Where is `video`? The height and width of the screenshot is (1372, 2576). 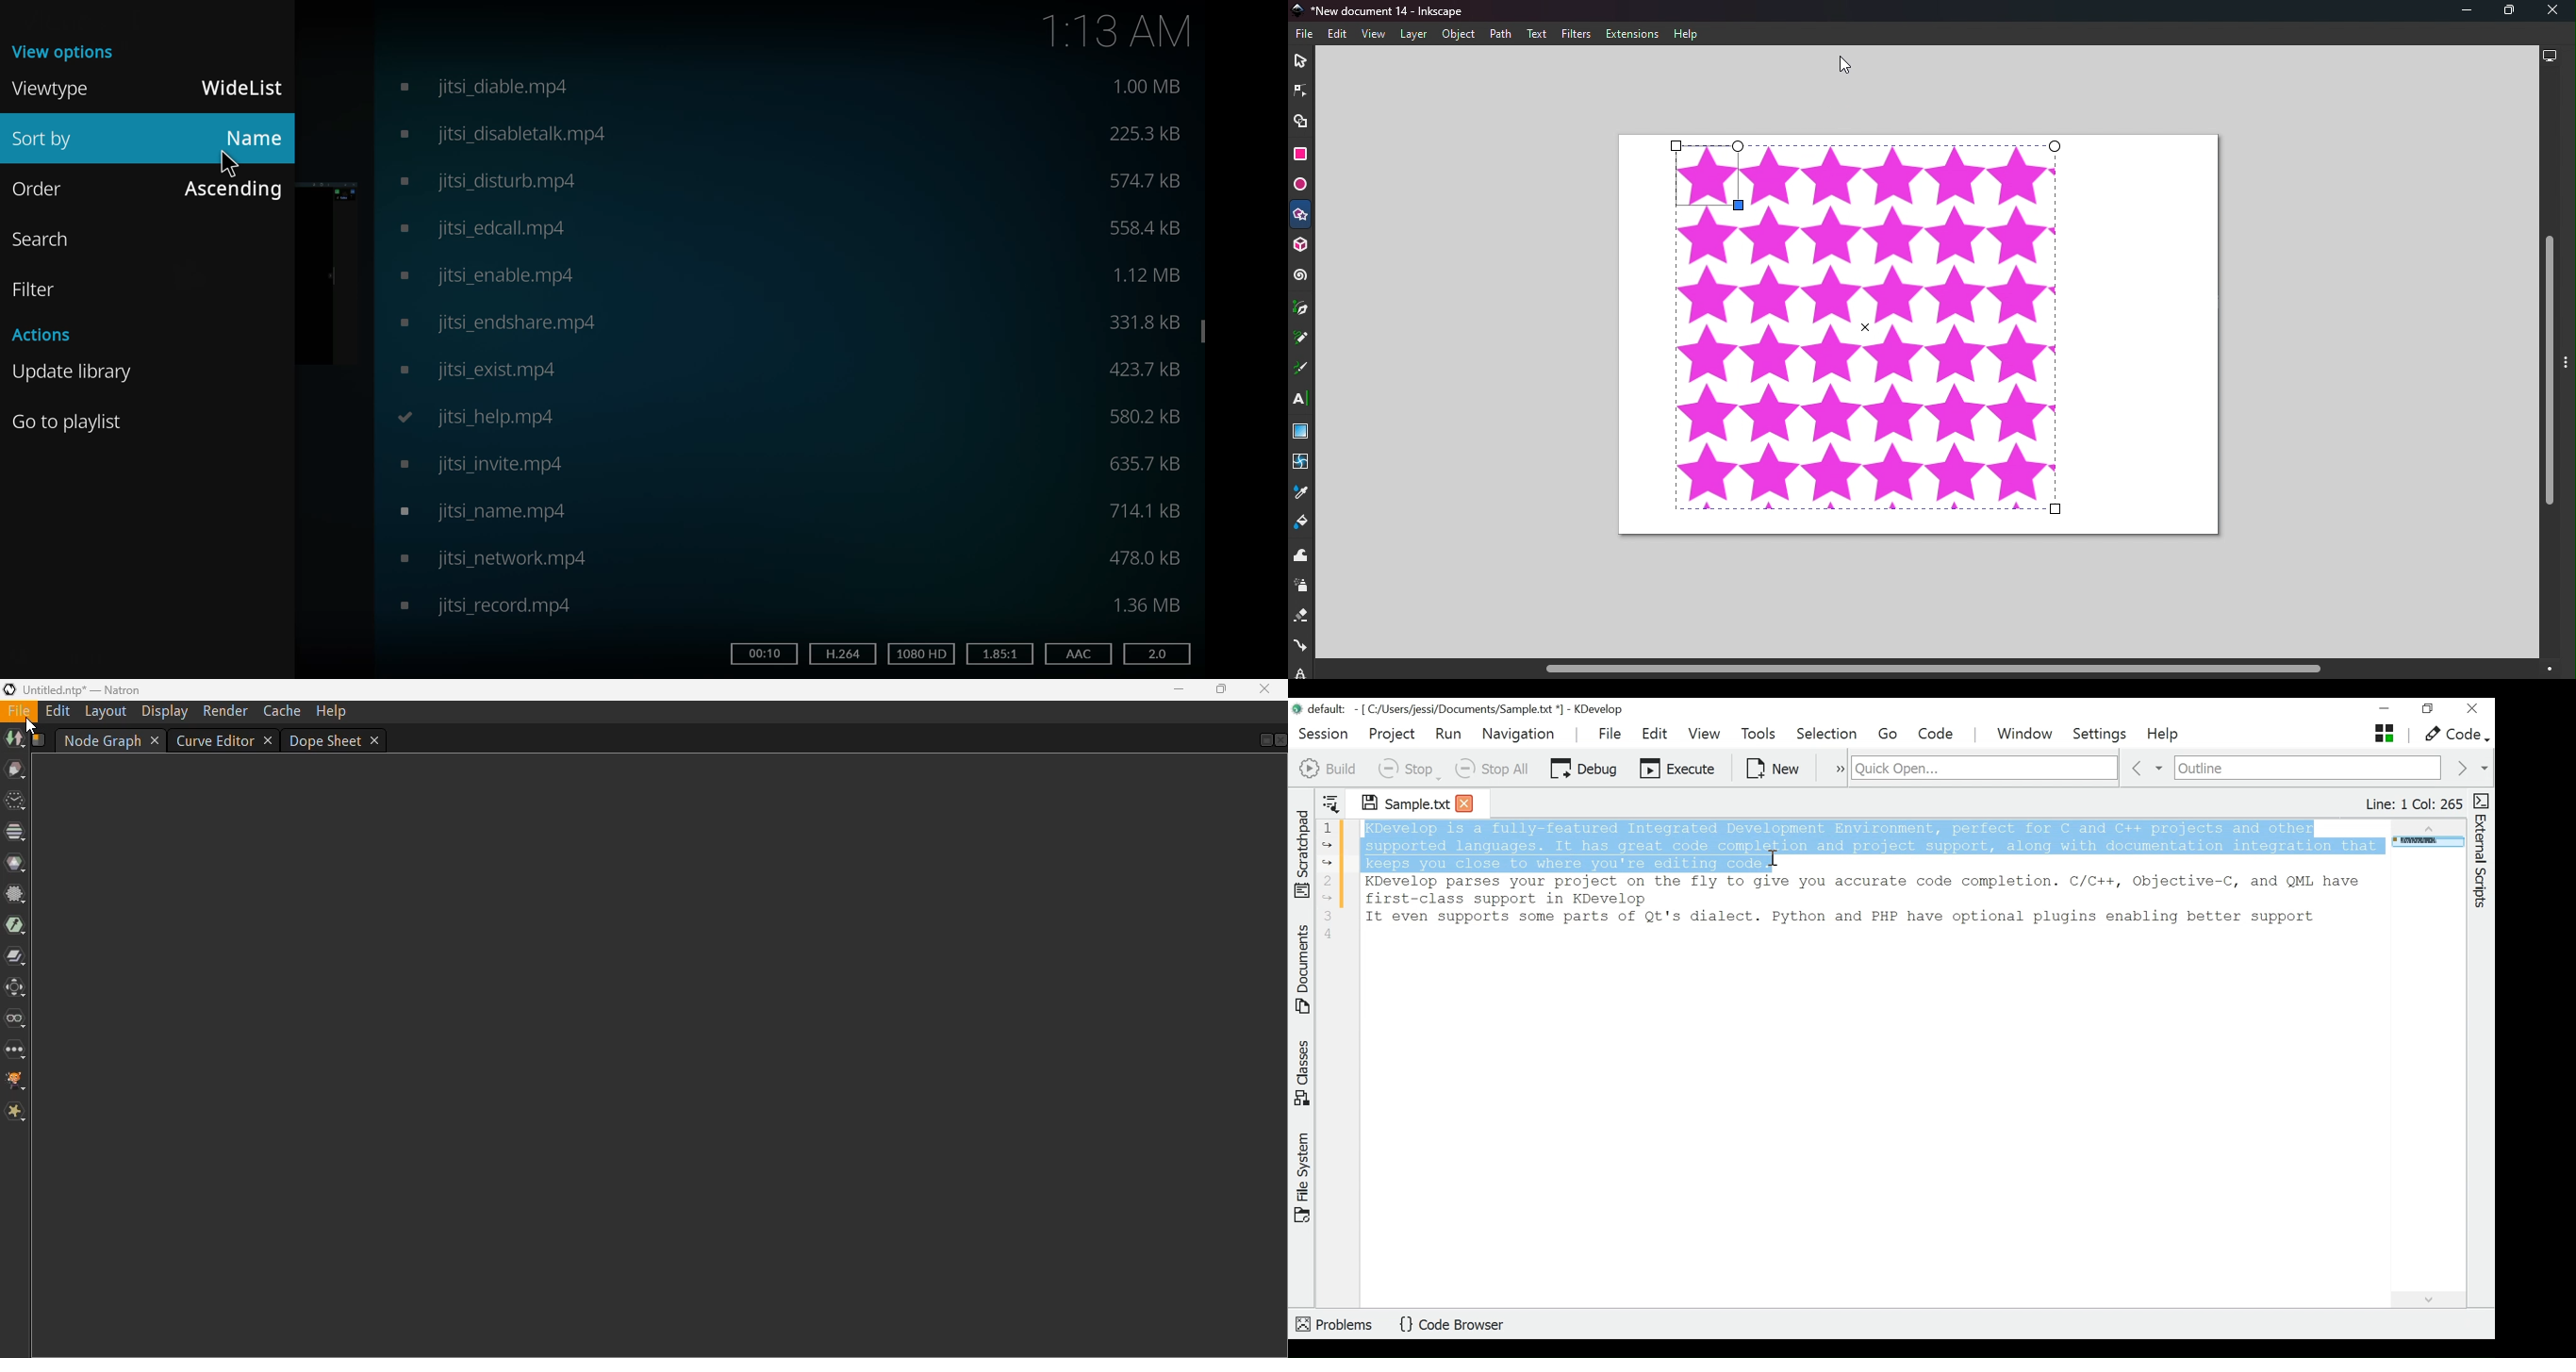
video is located at coordinates (488, 229).